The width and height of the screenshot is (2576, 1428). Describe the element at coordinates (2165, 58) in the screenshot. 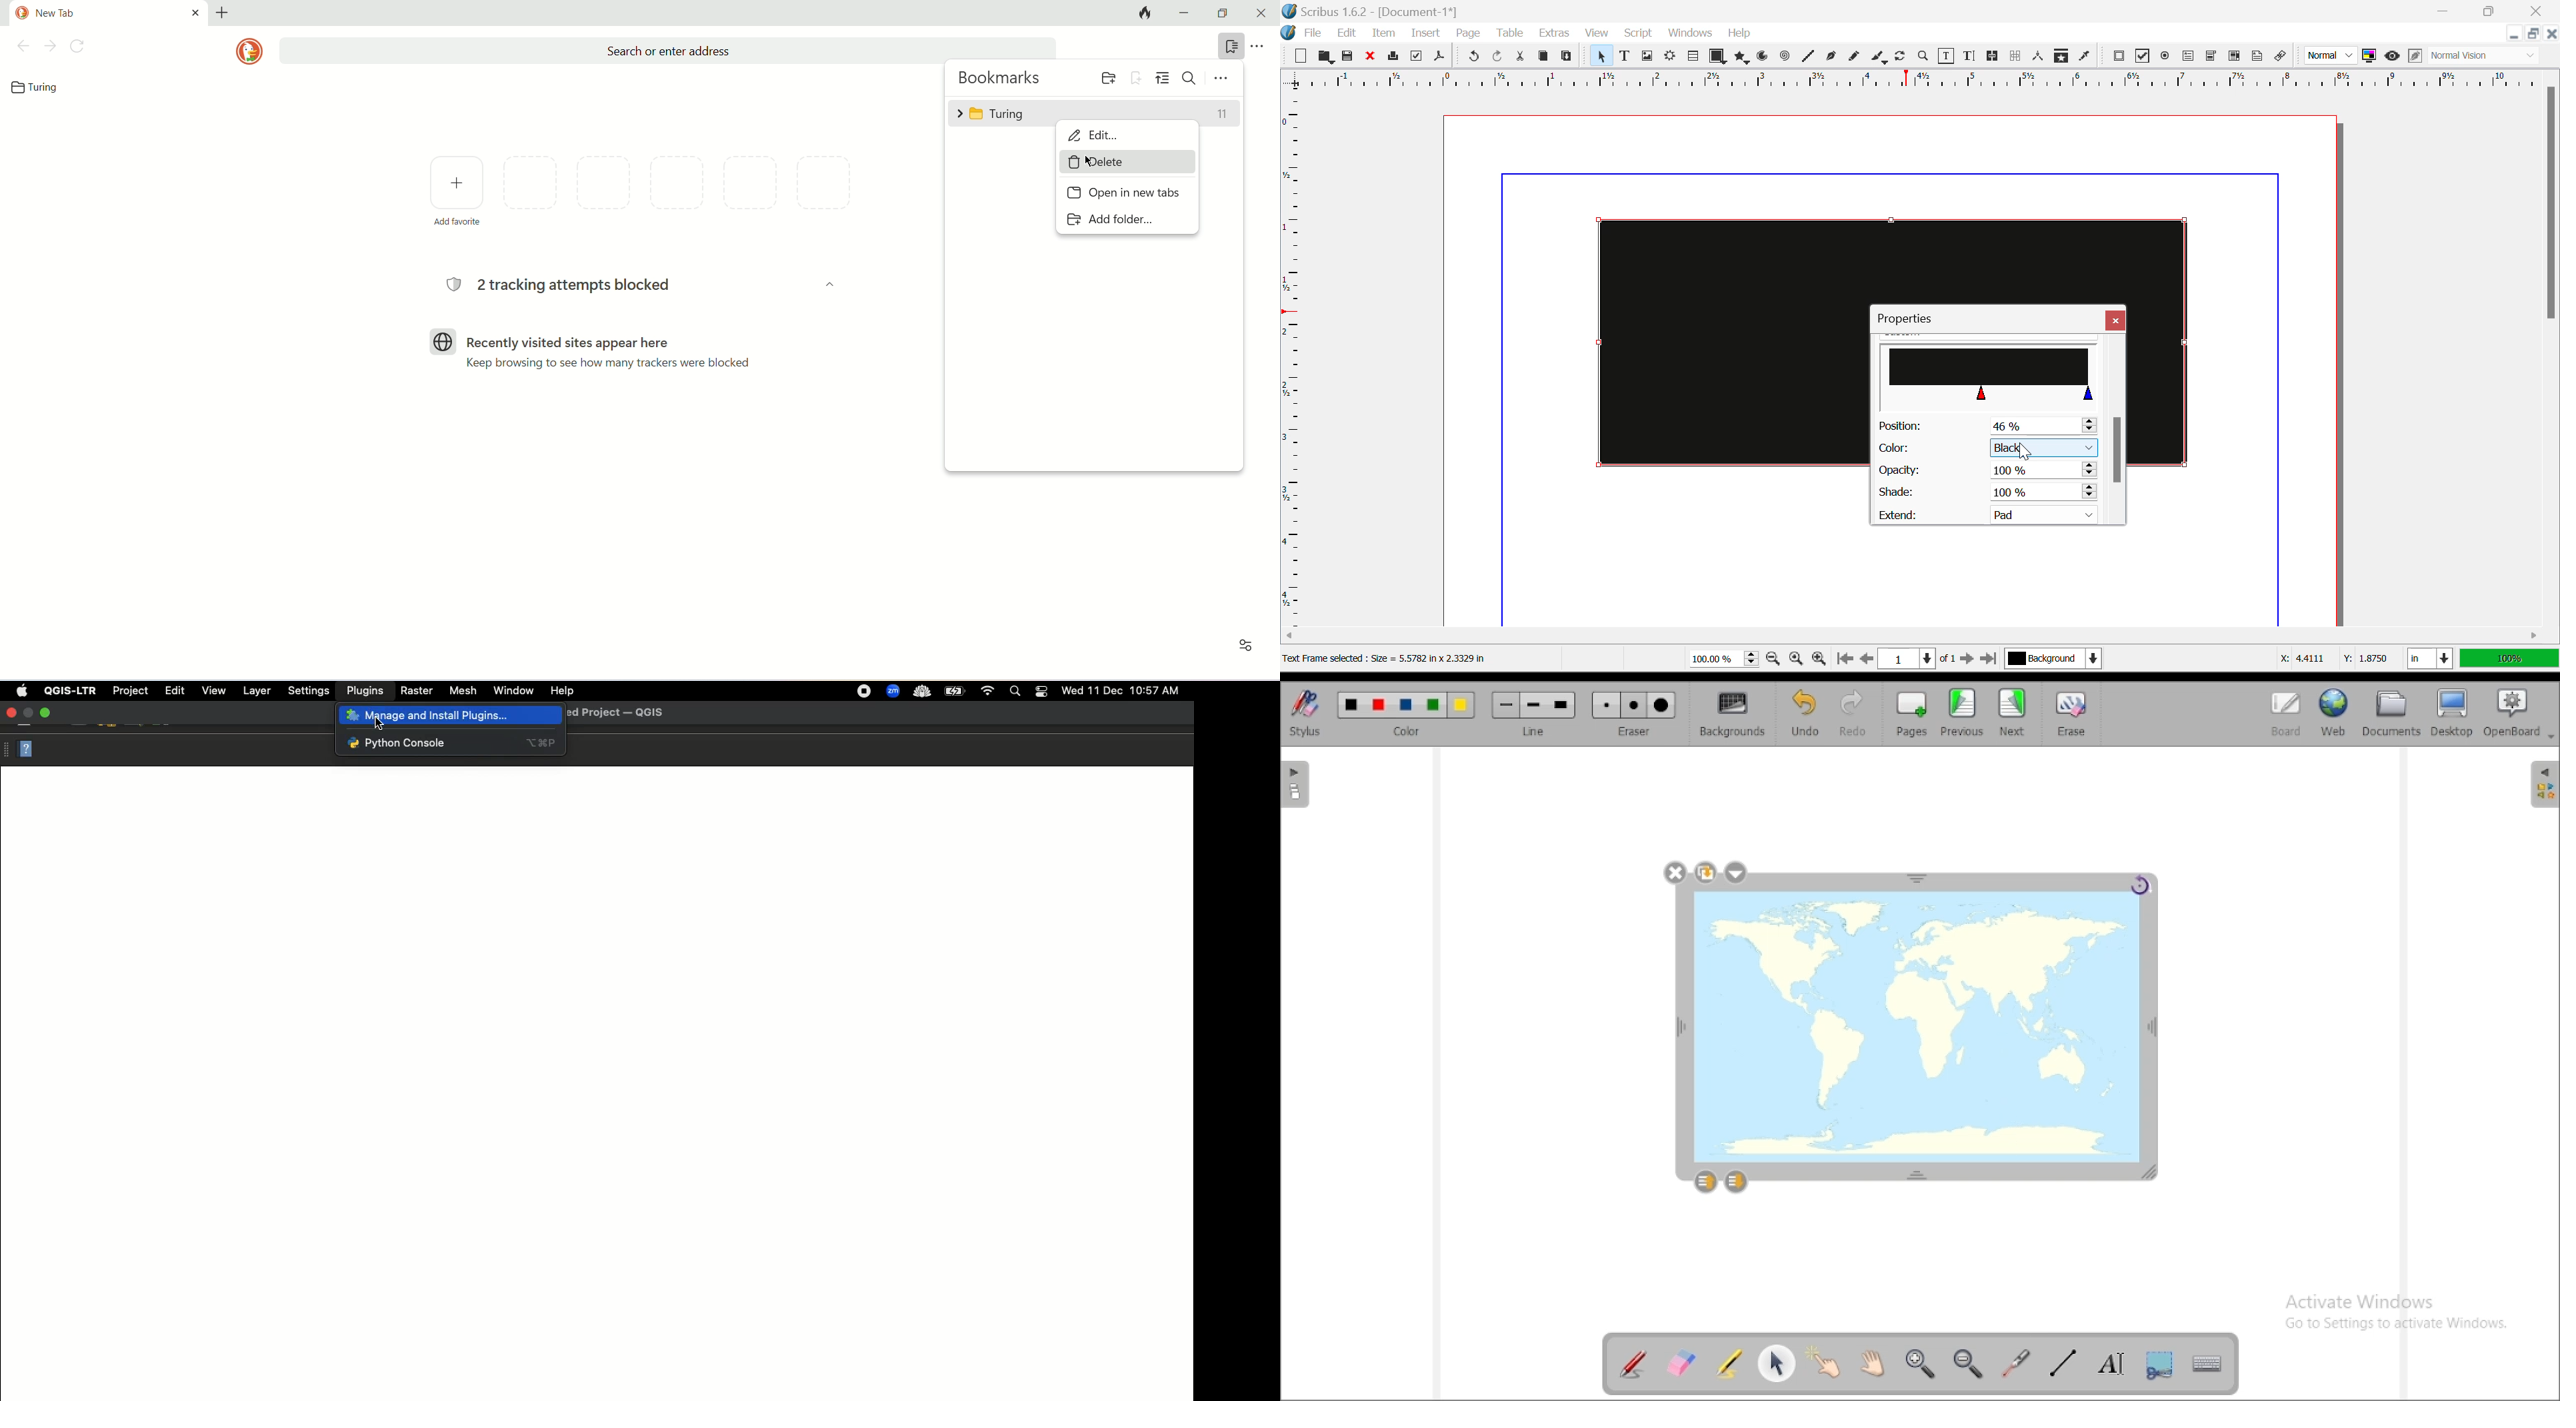

I see `PDF Radio Button` at that location.